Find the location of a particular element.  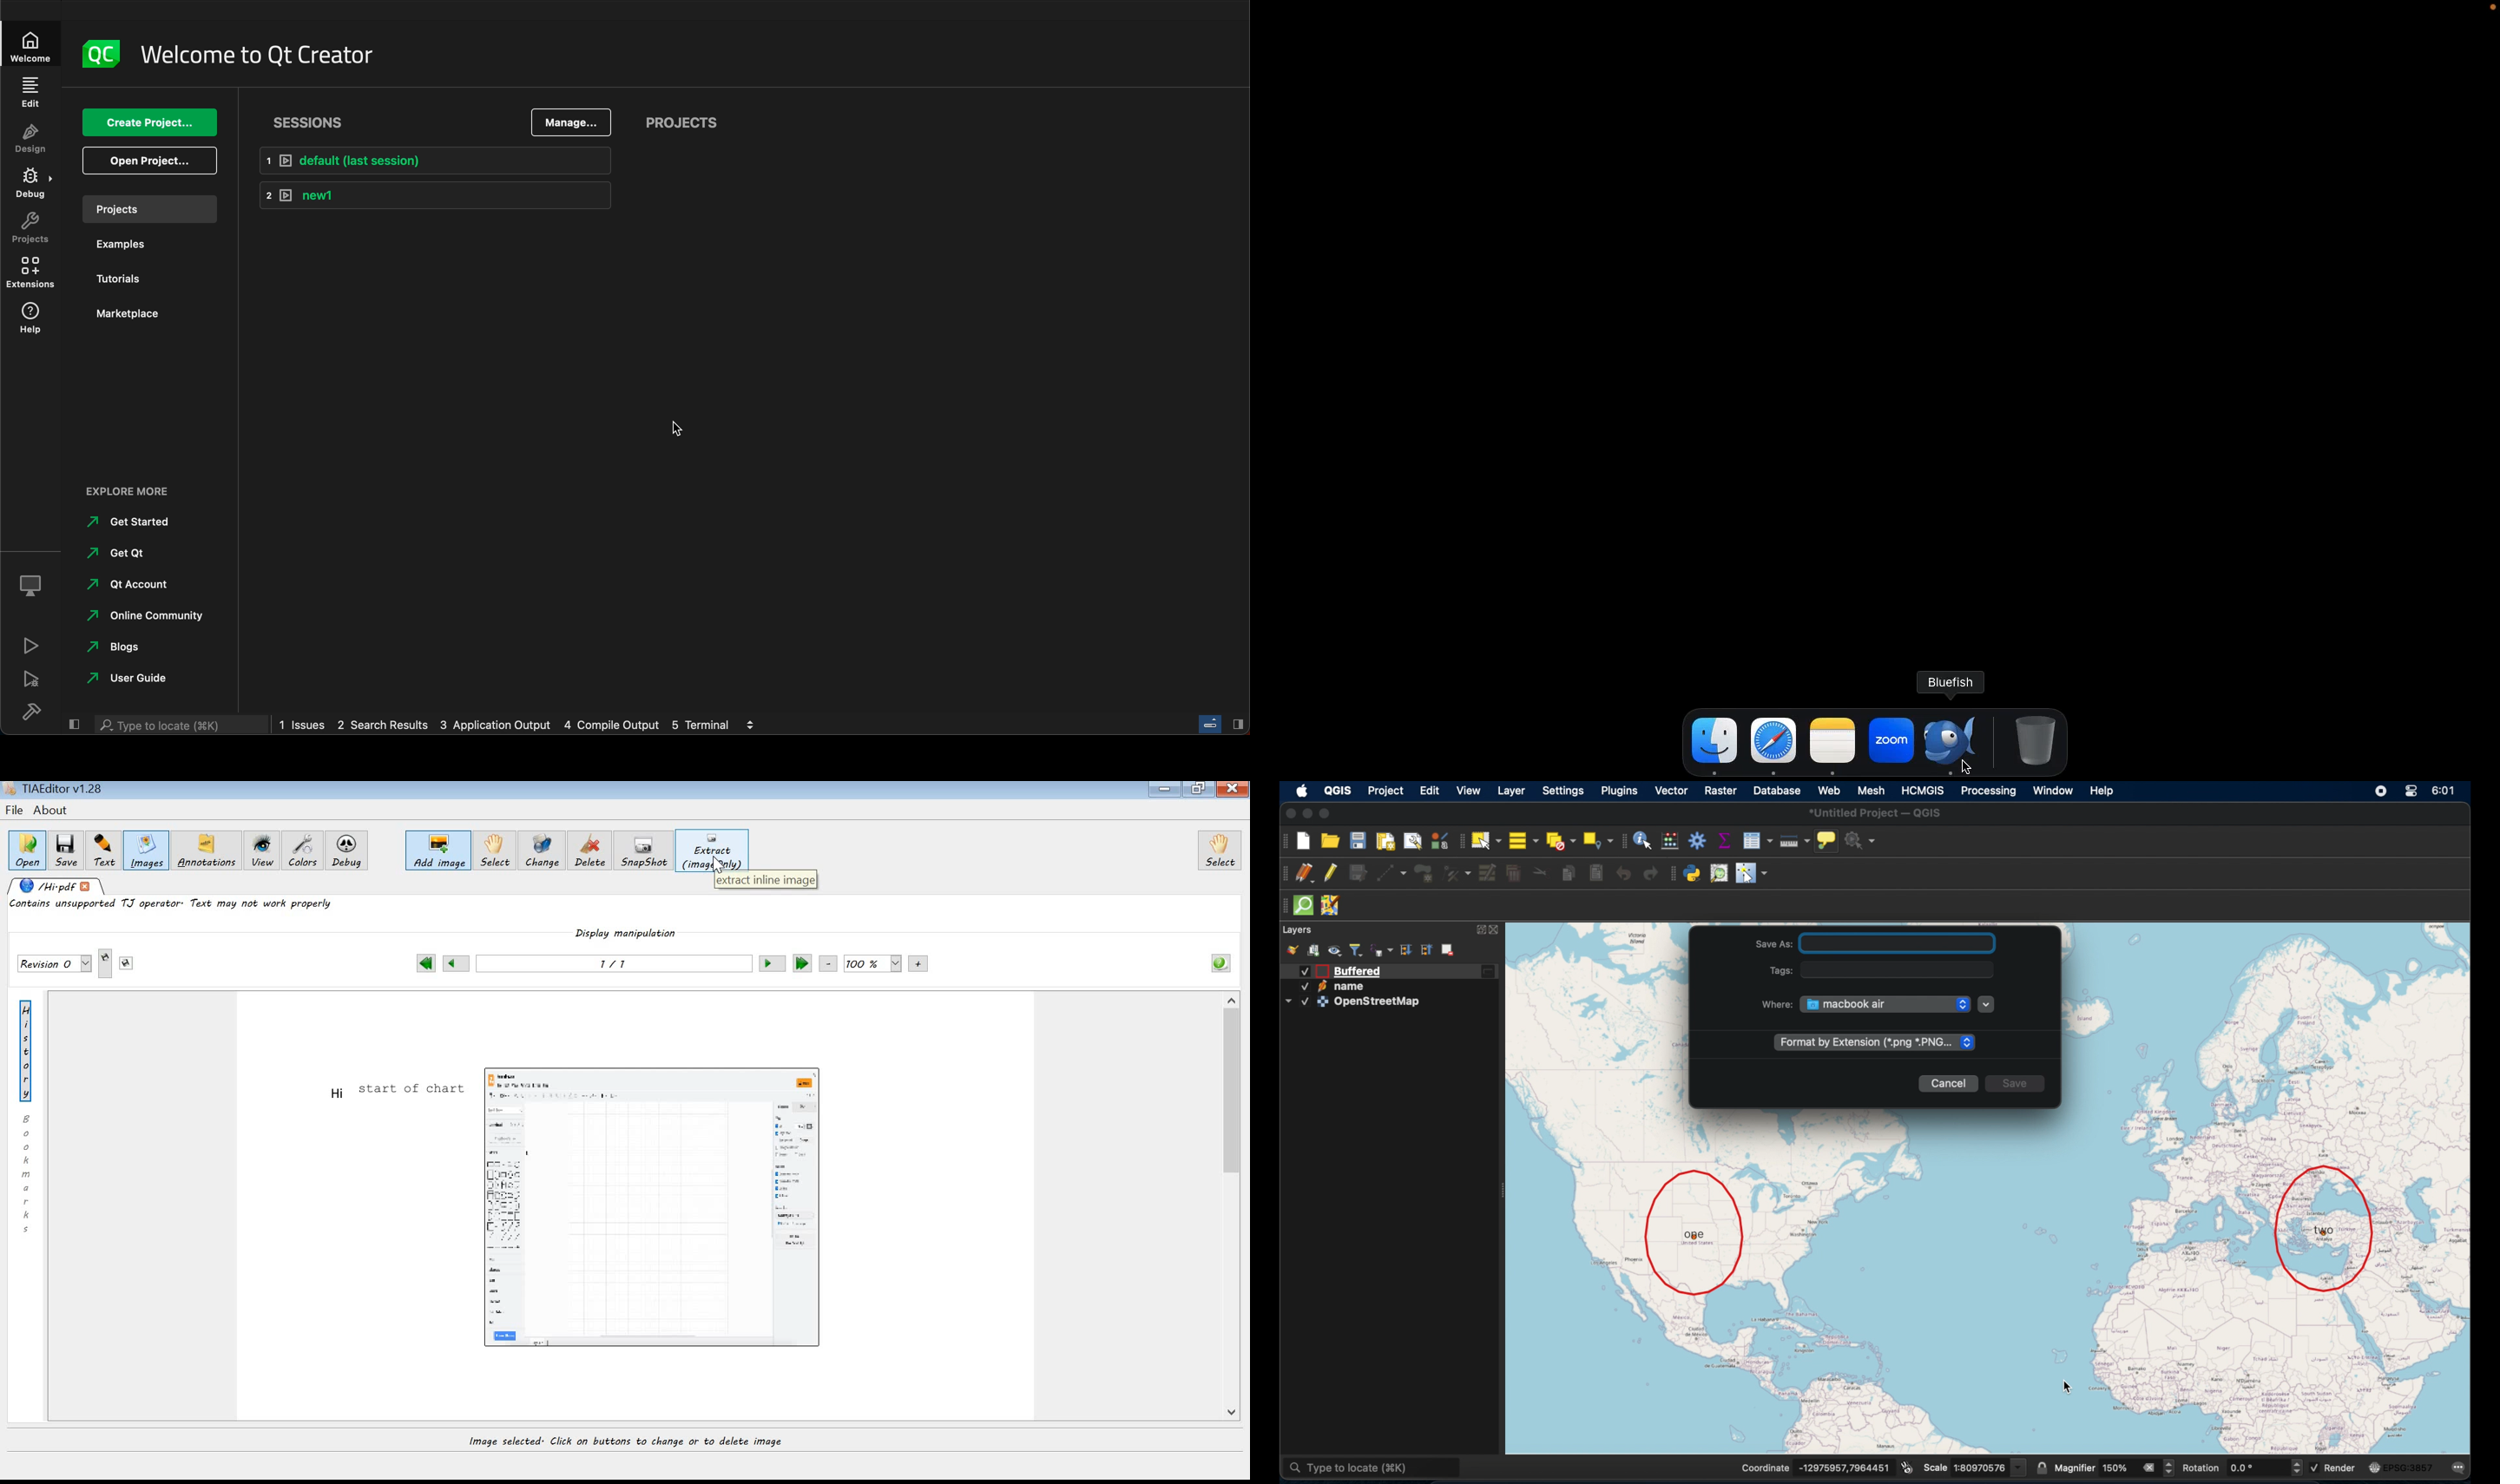

Trash is located at coordinates (2036, 740).